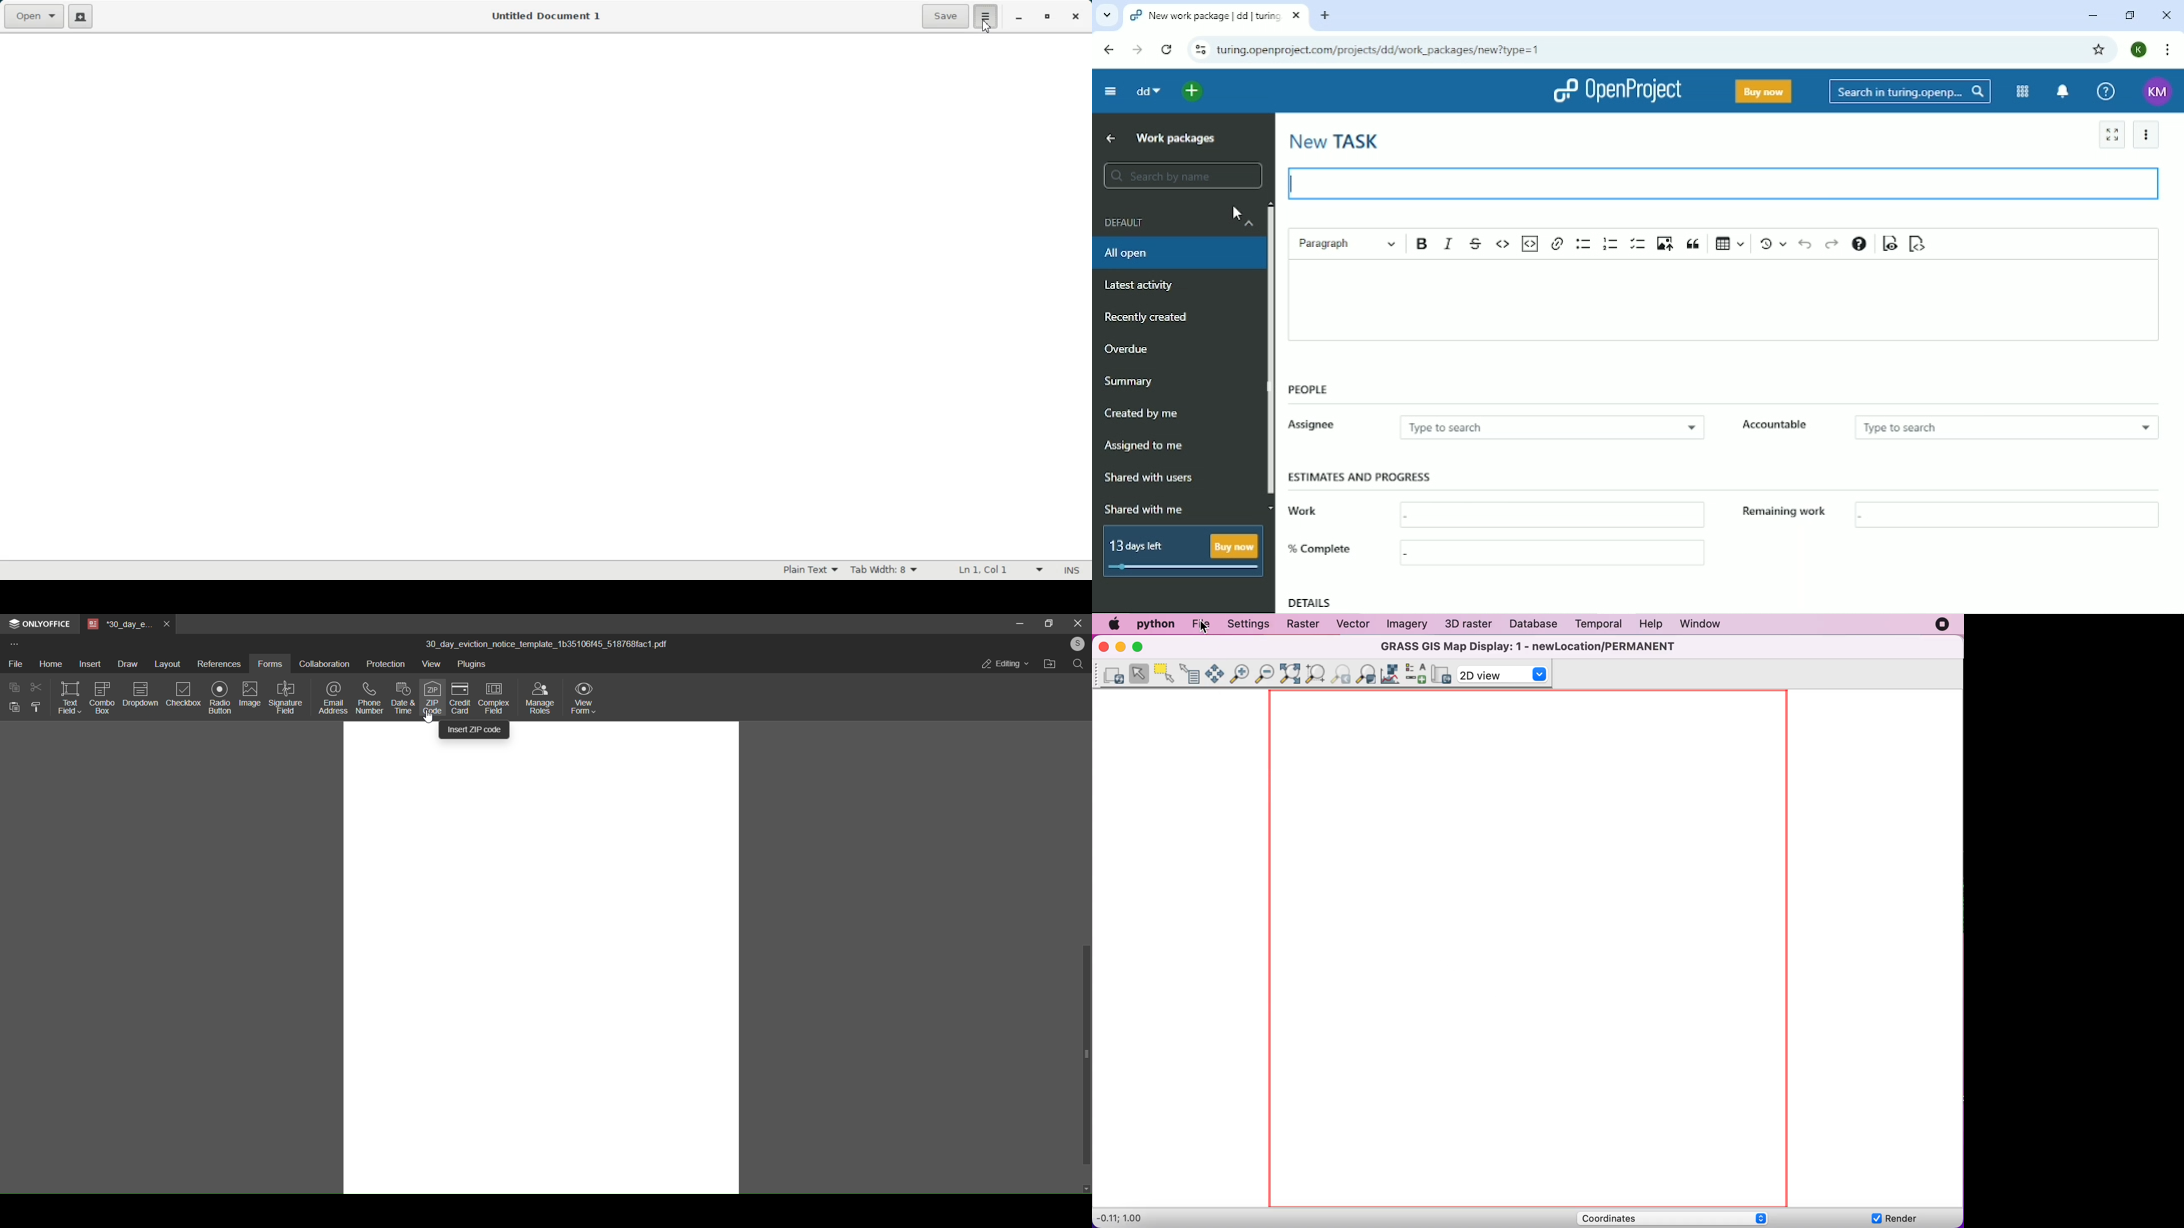 This screenshot has width=2184, height=1232. Describe the element at coordinates (13, 643) in the screenshot. I see `more` at that location.